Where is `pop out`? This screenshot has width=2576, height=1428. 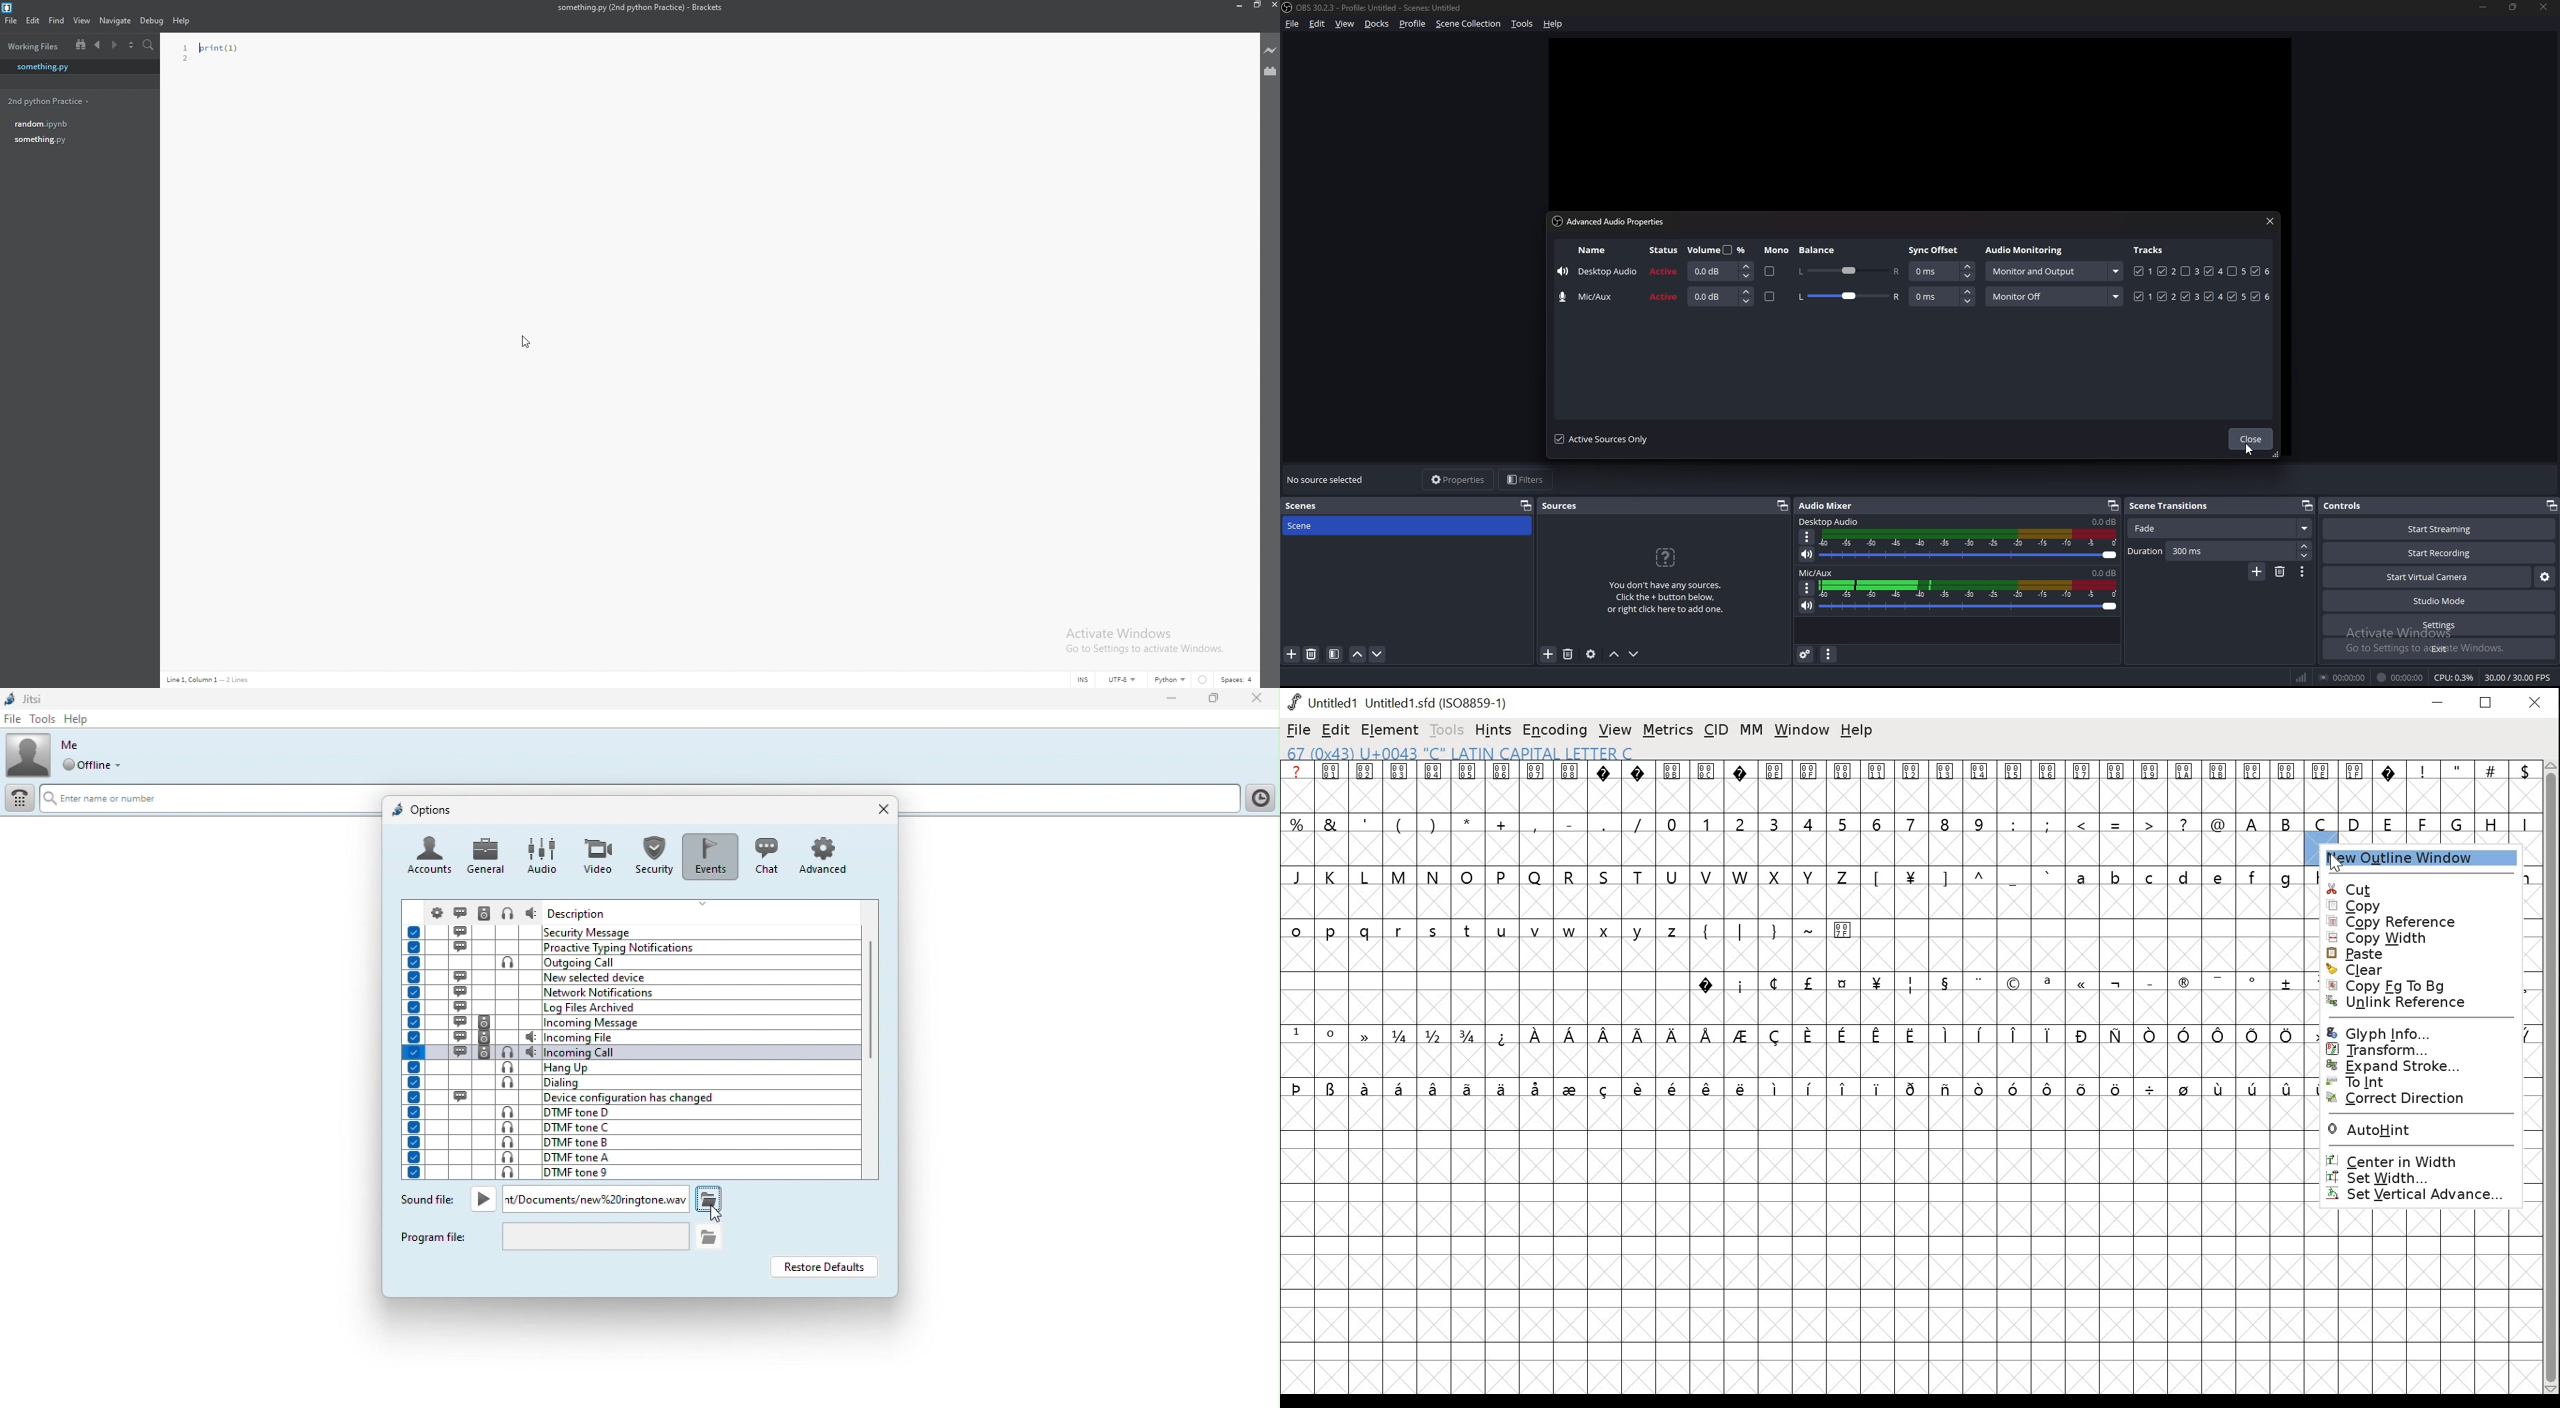 pop out is located at coordinates (1526, 506).